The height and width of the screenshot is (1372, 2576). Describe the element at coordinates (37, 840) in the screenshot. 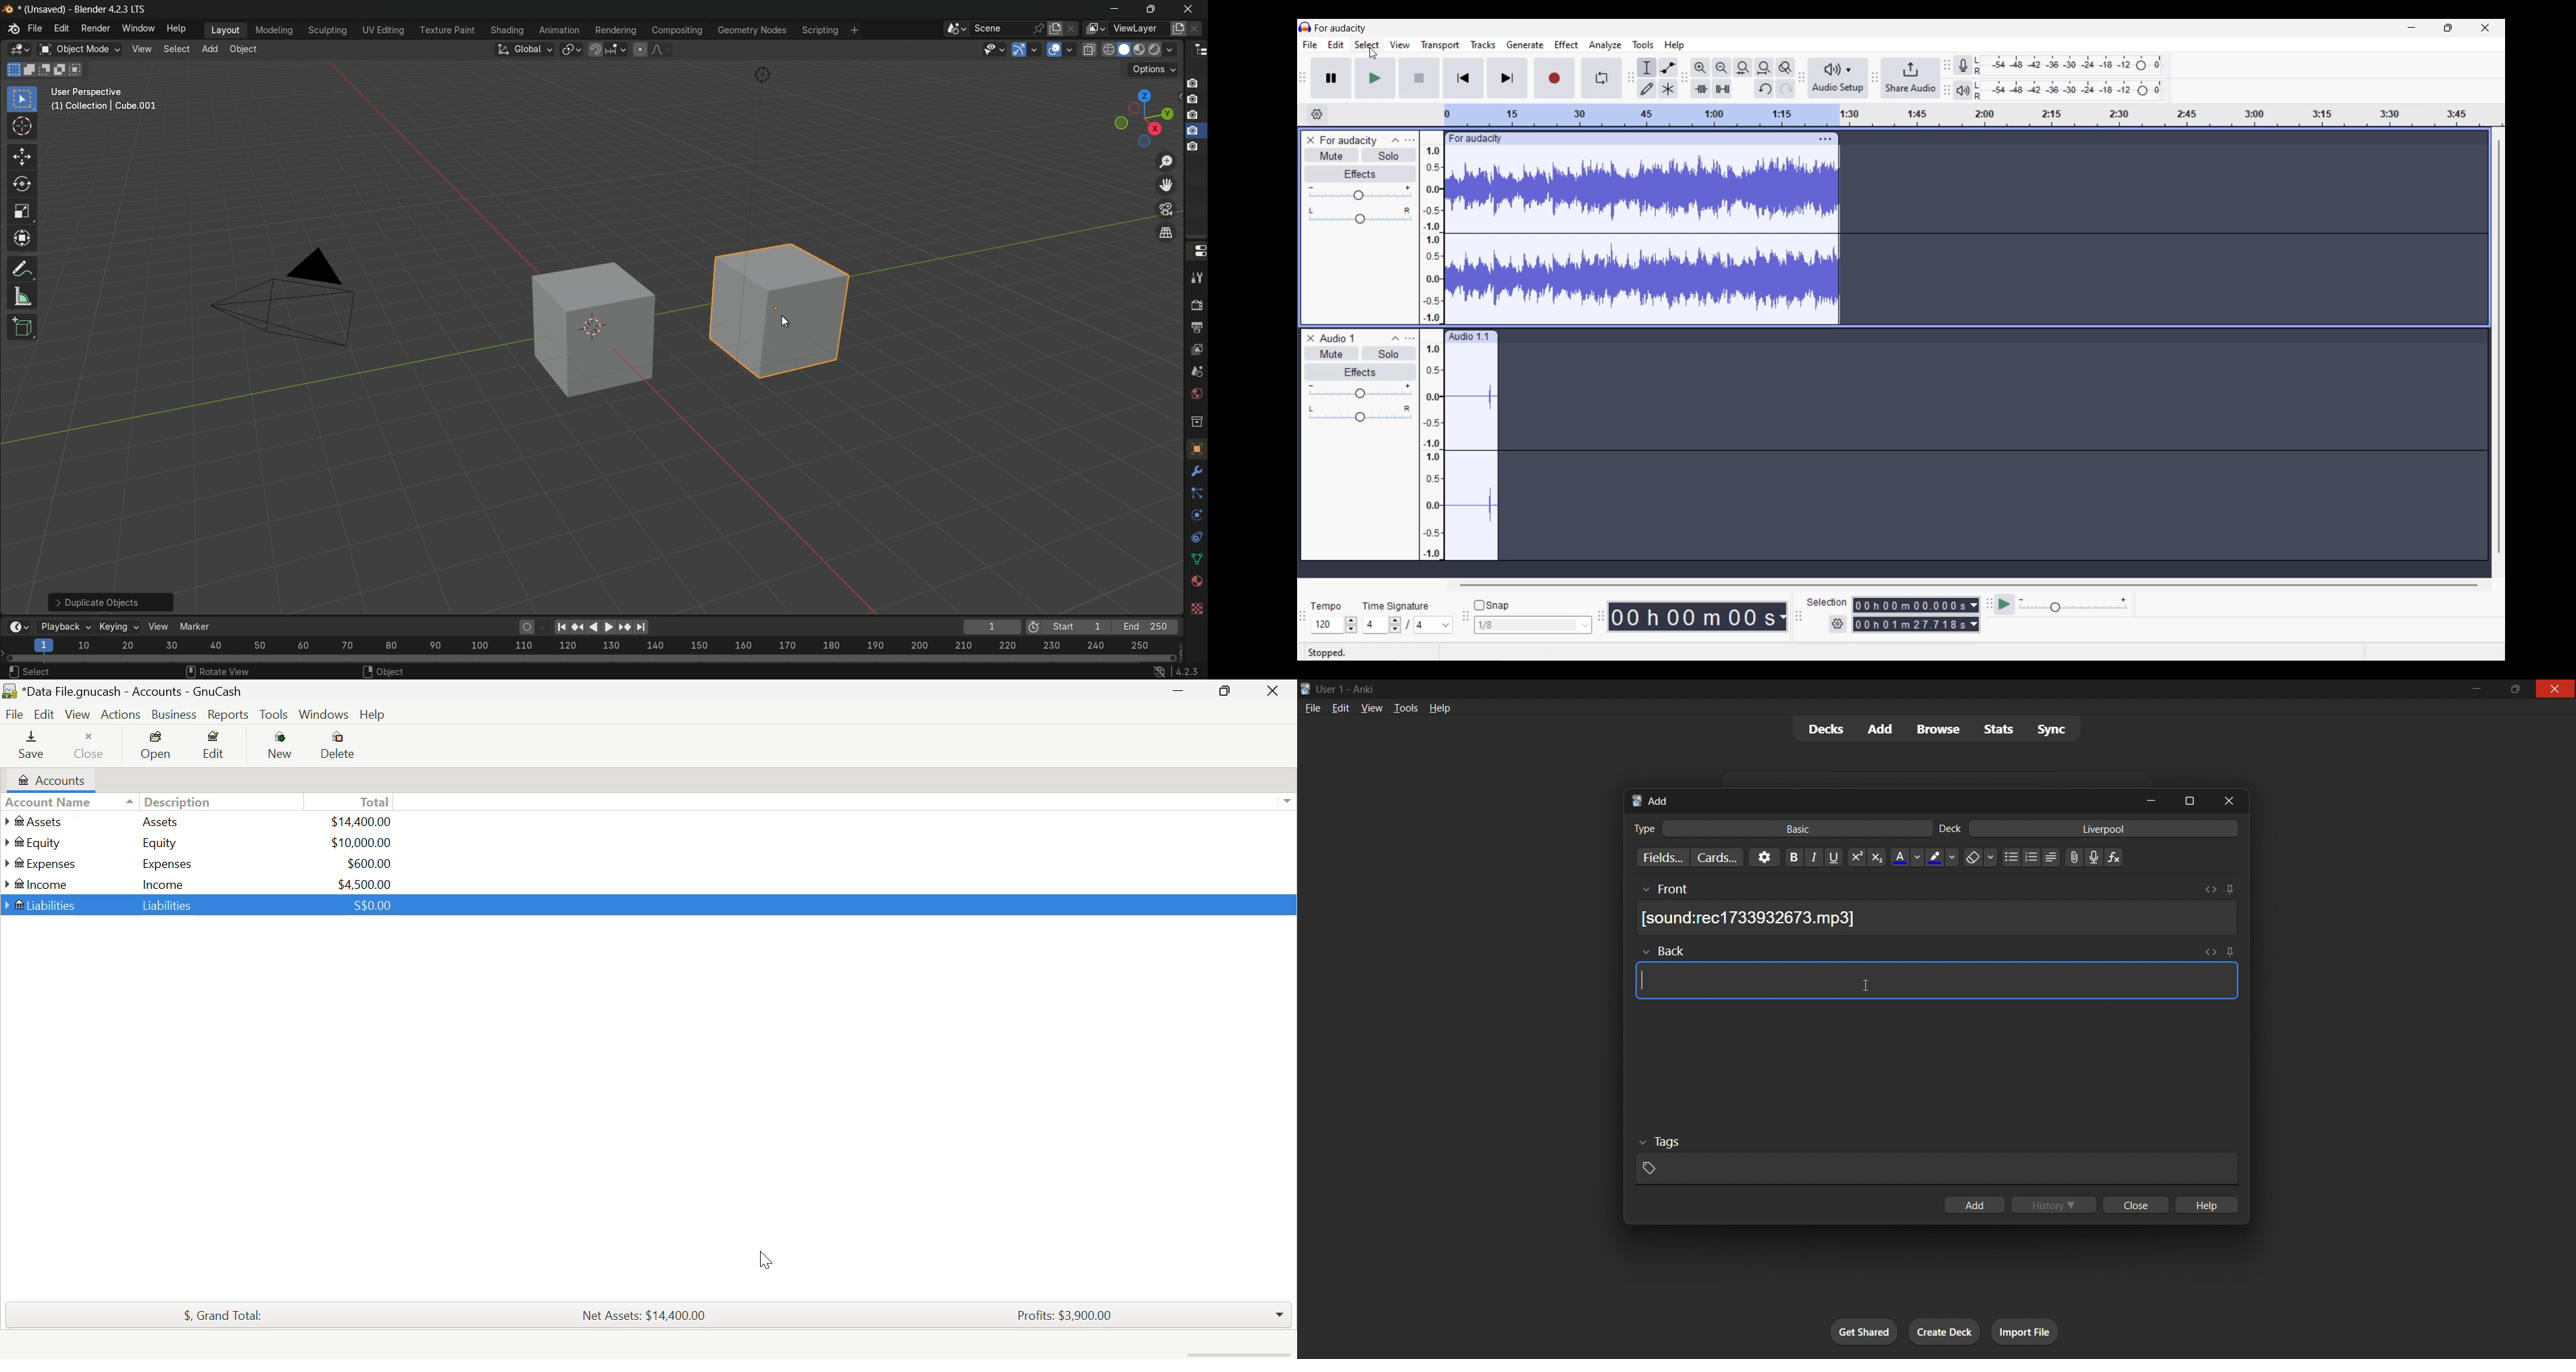

I see `Equity Account` at that location.